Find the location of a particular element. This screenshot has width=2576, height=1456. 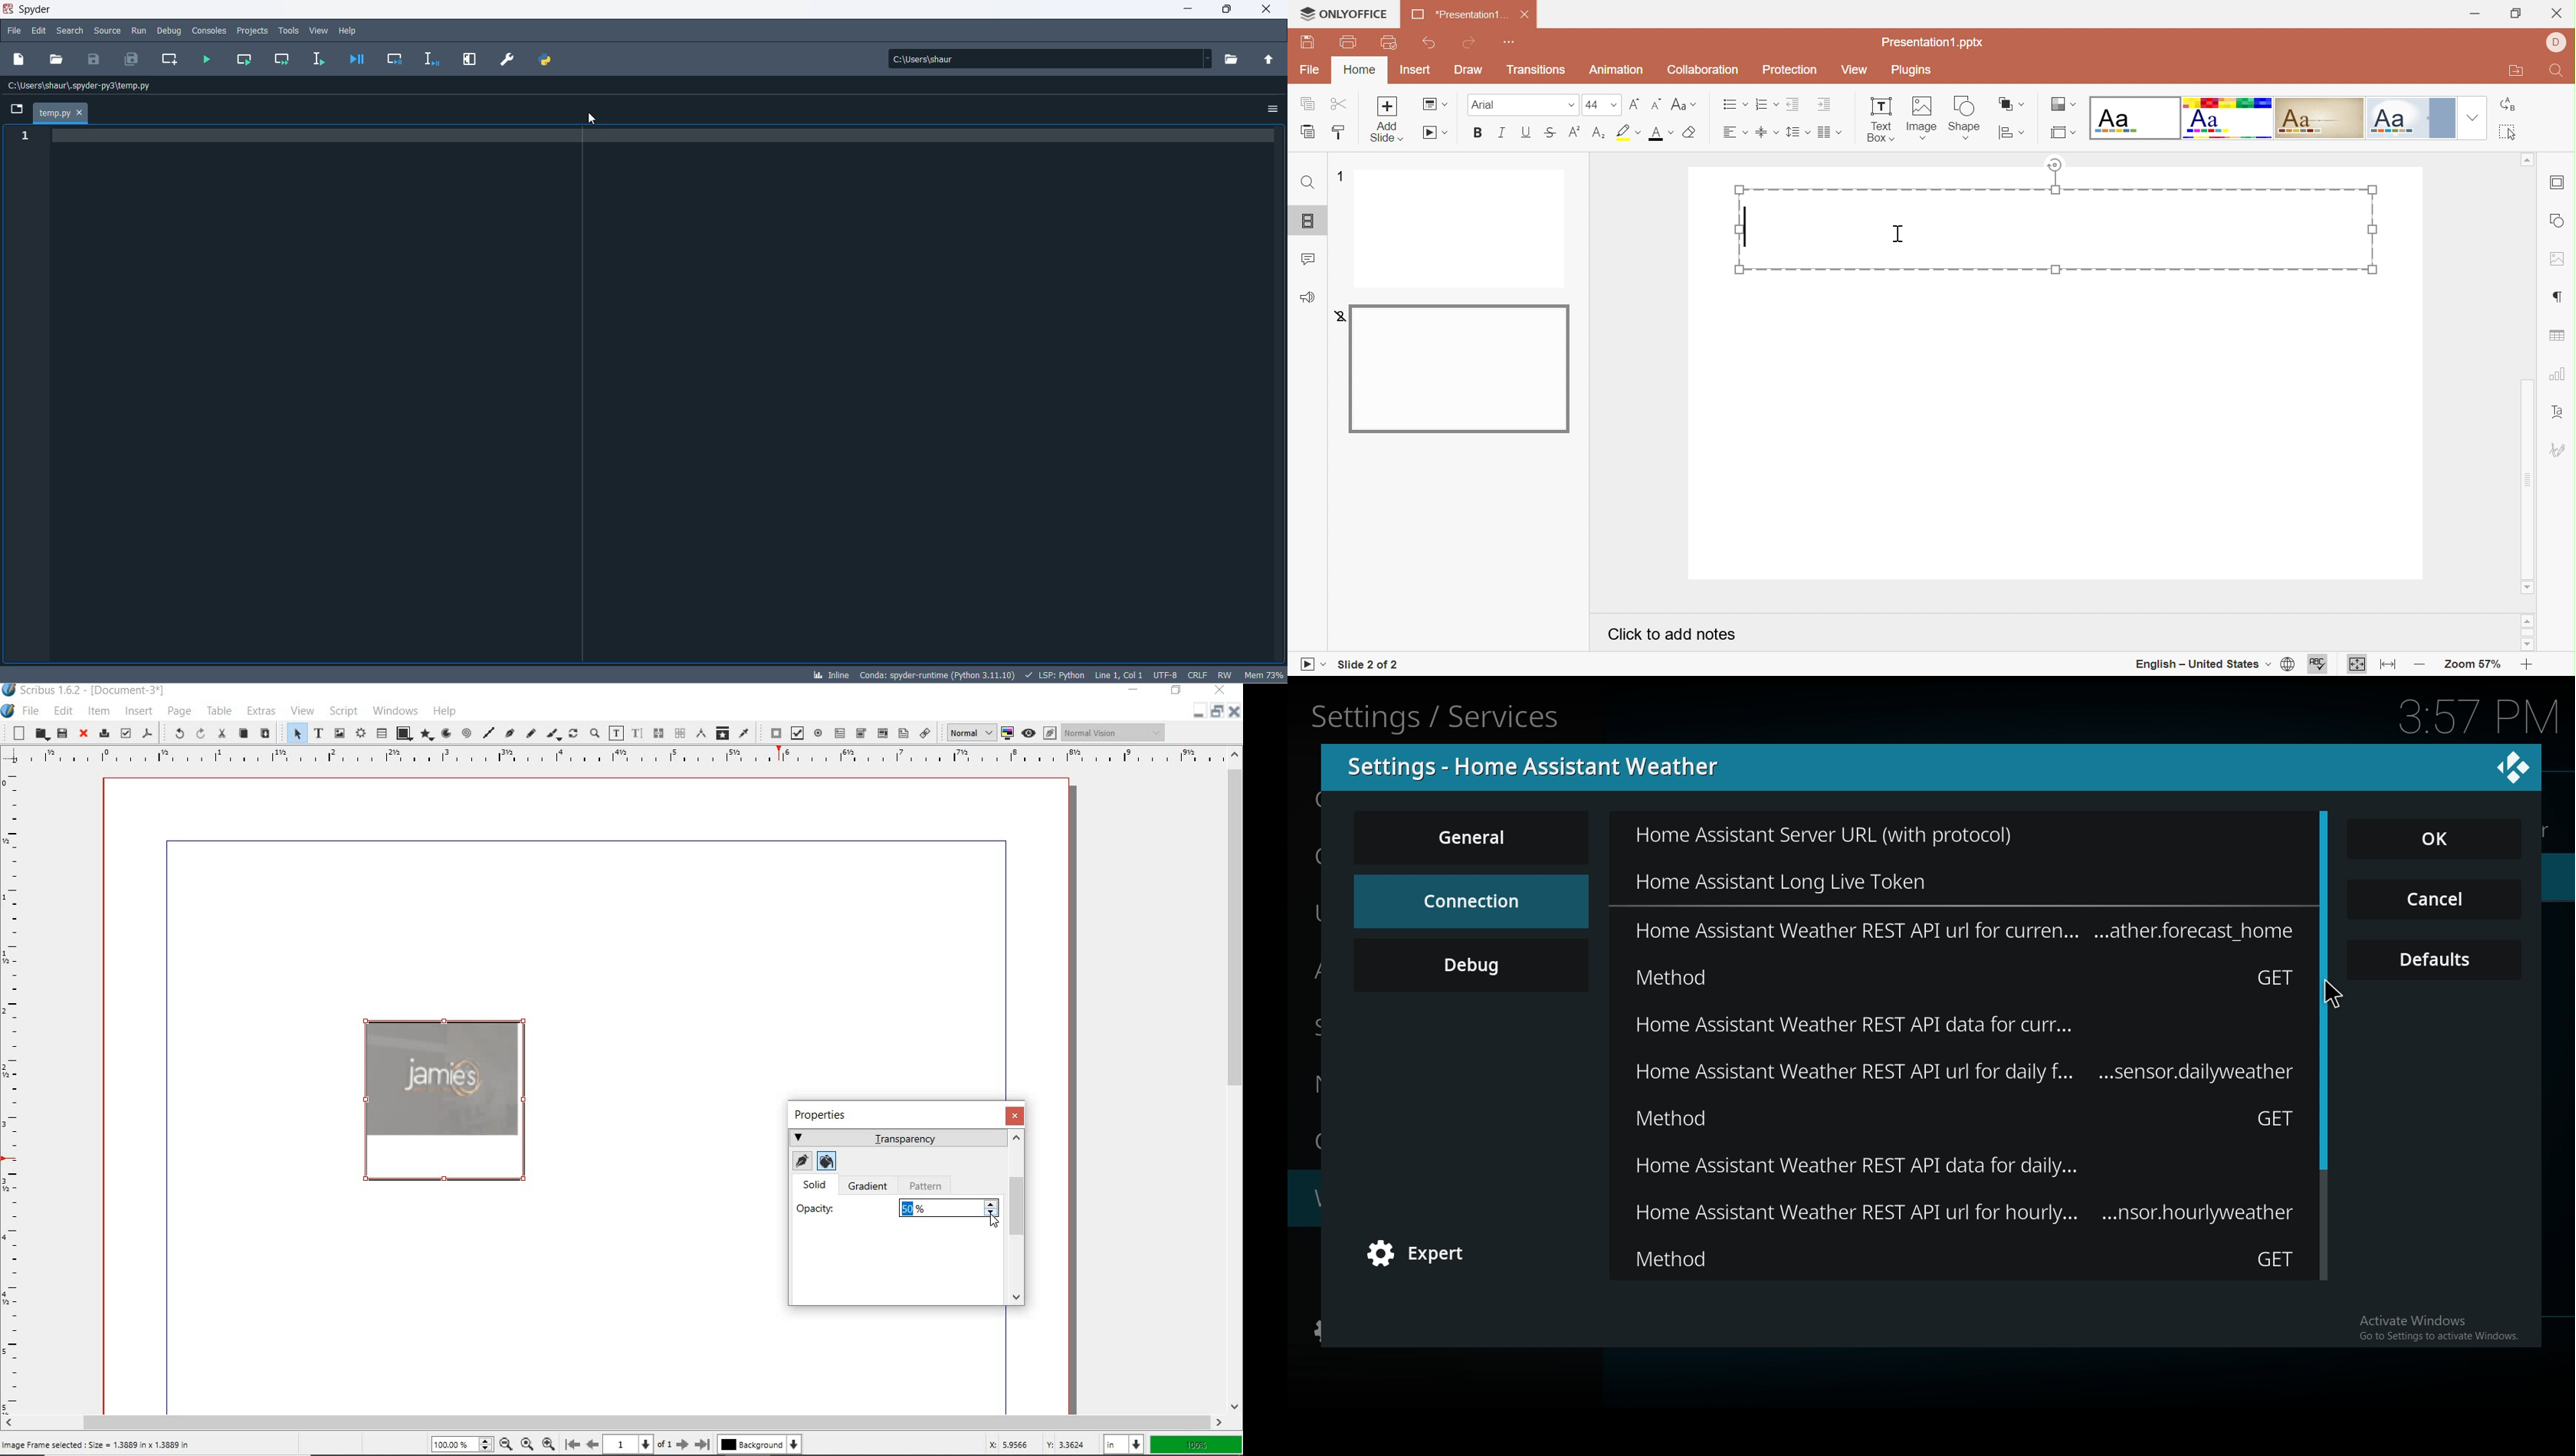

maximize current pane is located at coordinates (470, 60).